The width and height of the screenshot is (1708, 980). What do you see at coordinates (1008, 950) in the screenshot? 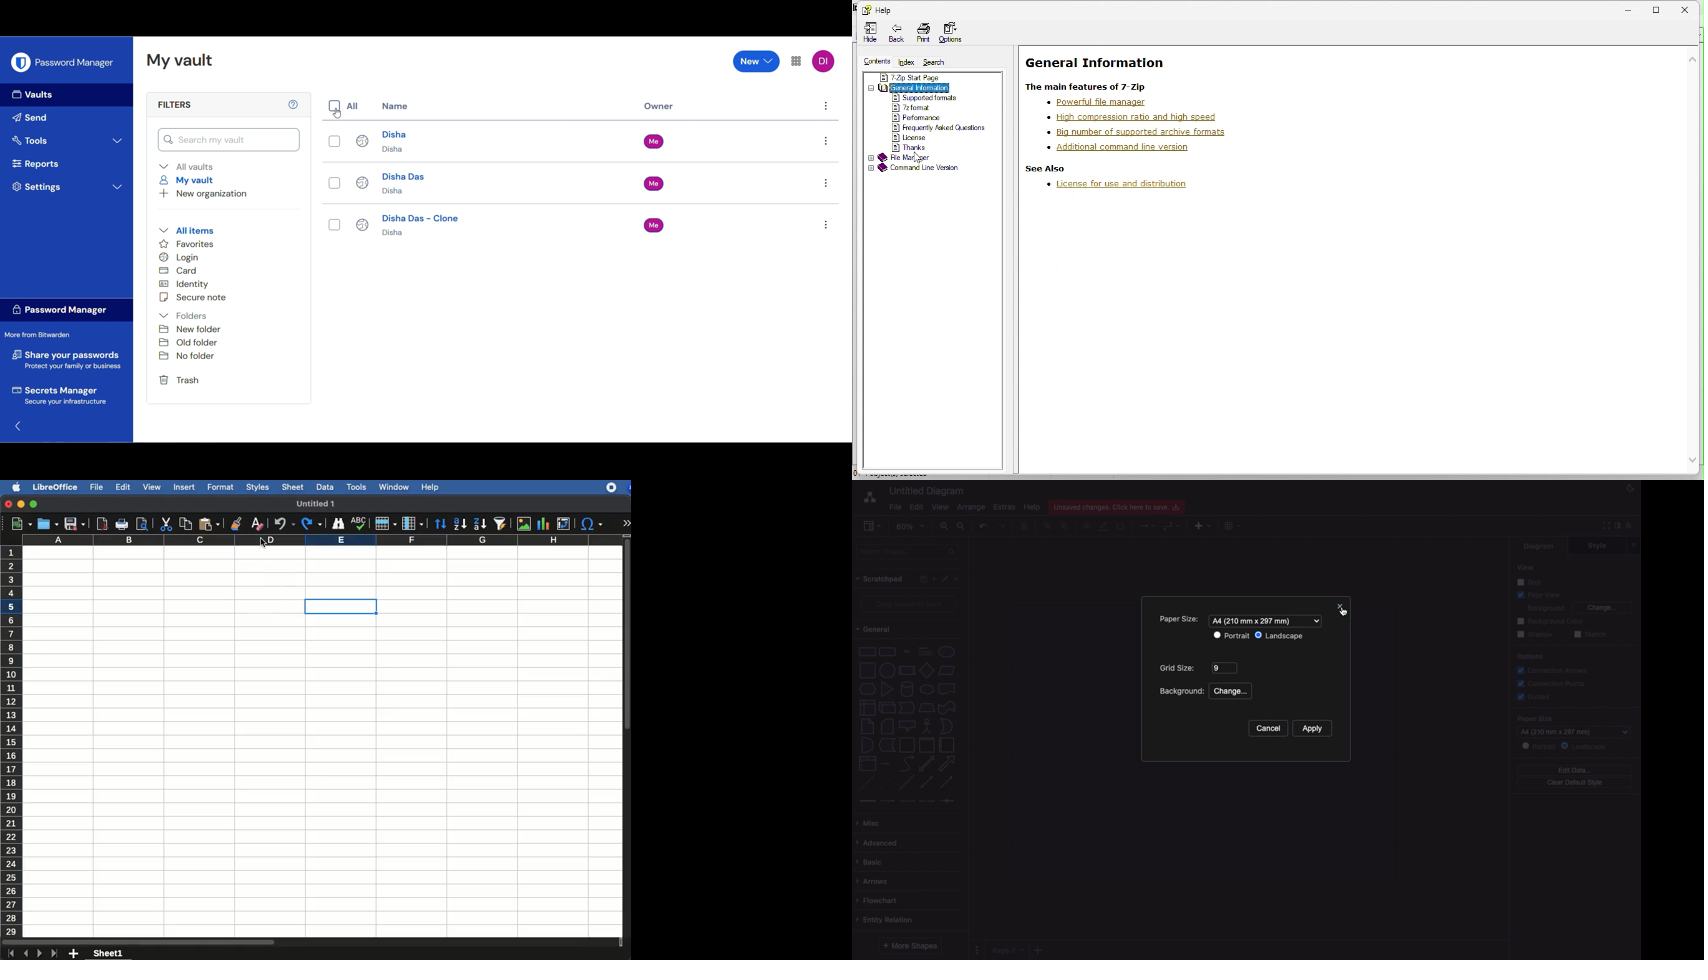
I see `Page` at bounding box center [1008, 950].